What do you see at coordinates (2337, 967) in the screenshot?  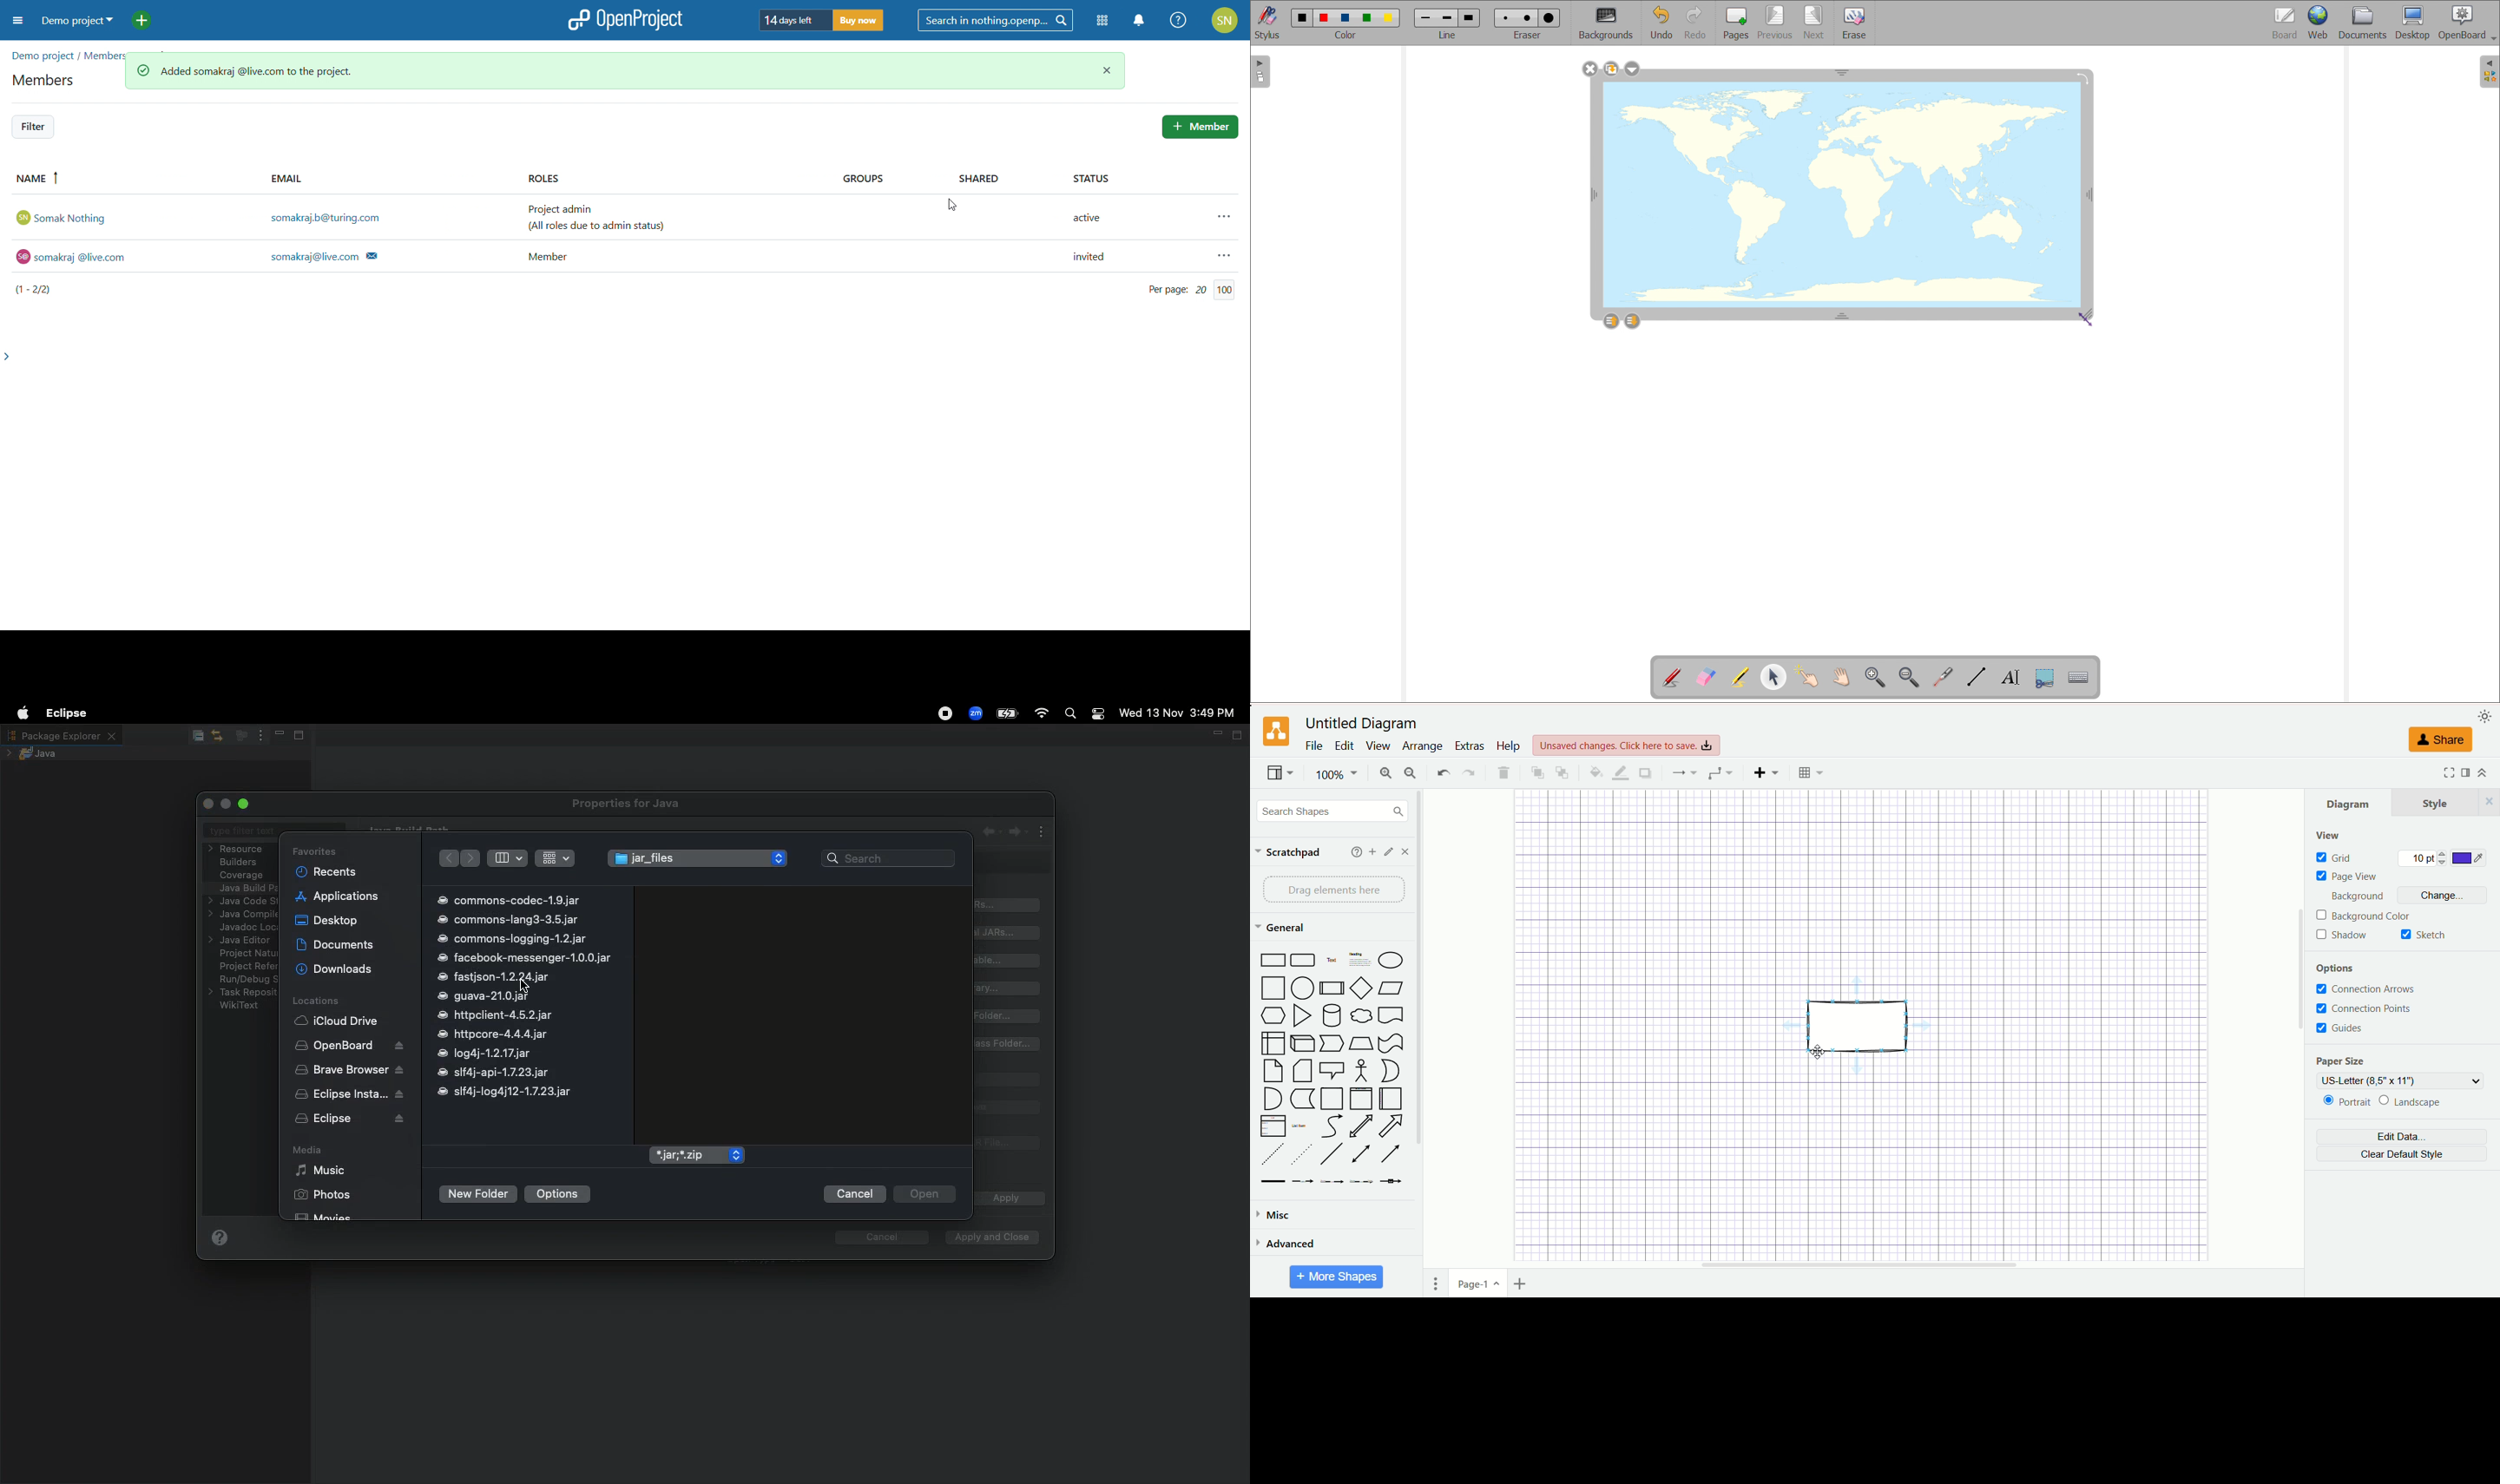 I see `options` at bounding box center [2337, 967].